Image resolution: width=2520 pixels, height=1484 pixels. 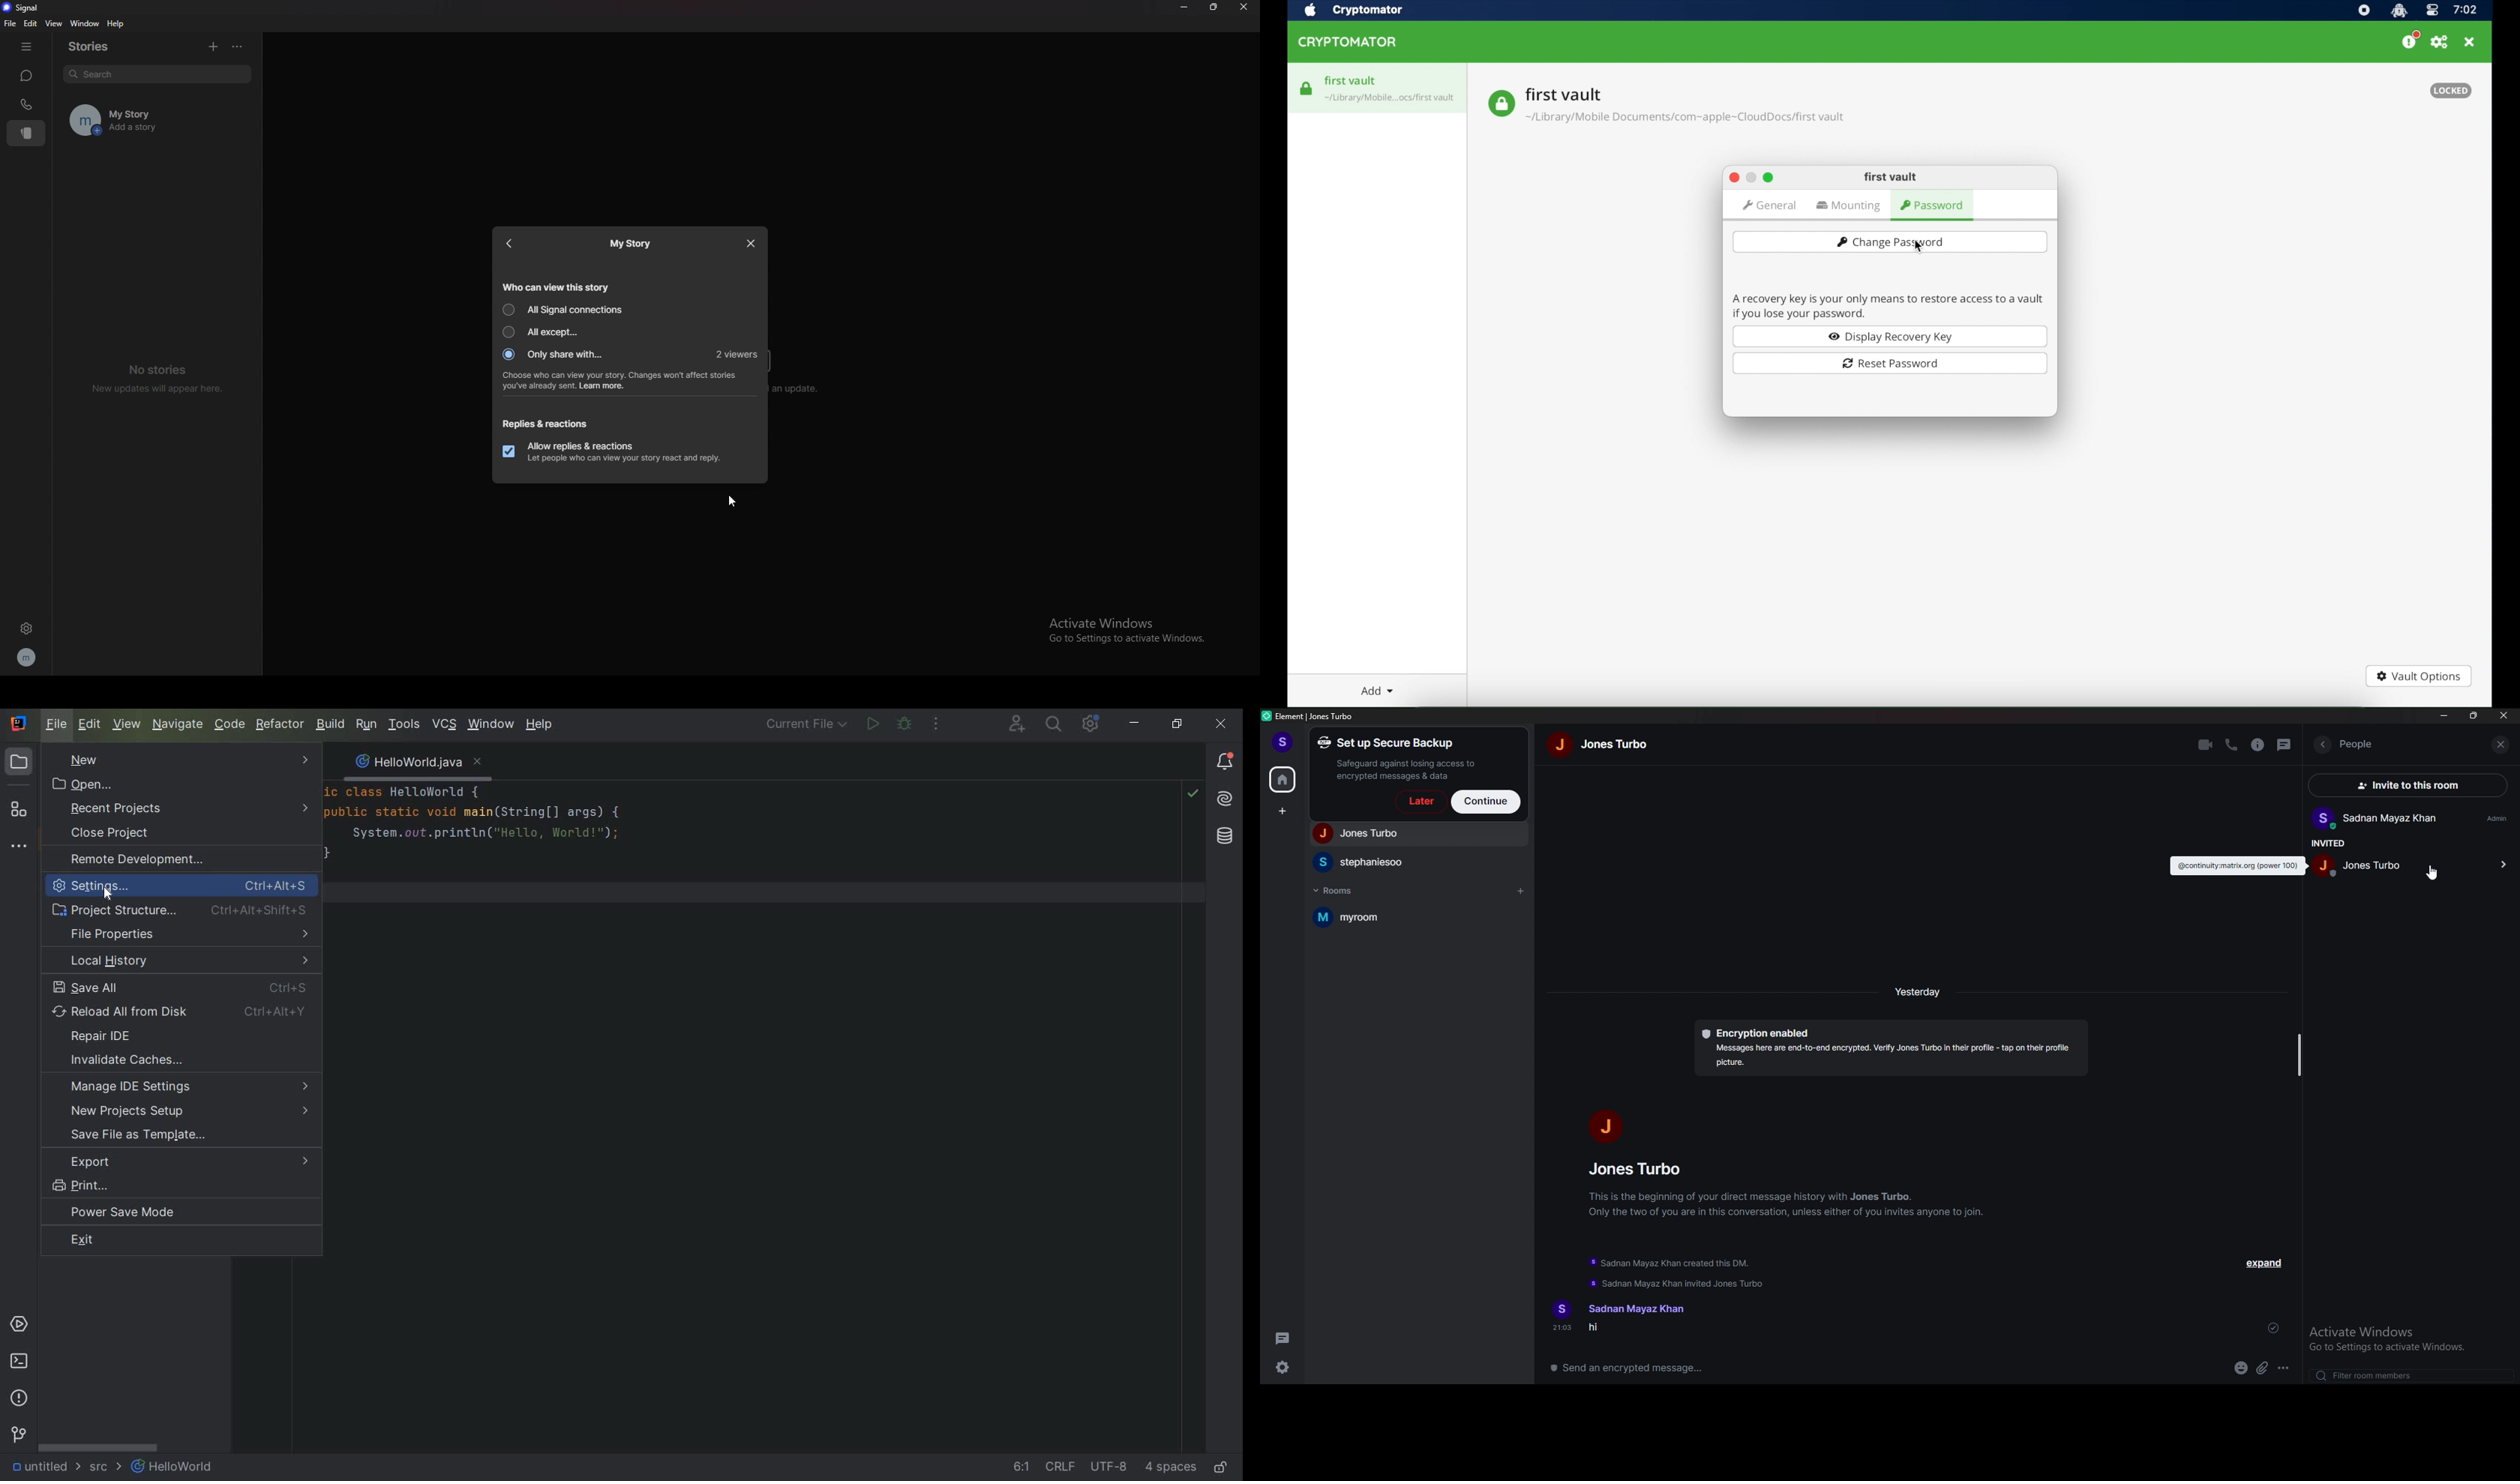 I want to click on HelloWorld, so click(x=173, y=1468).